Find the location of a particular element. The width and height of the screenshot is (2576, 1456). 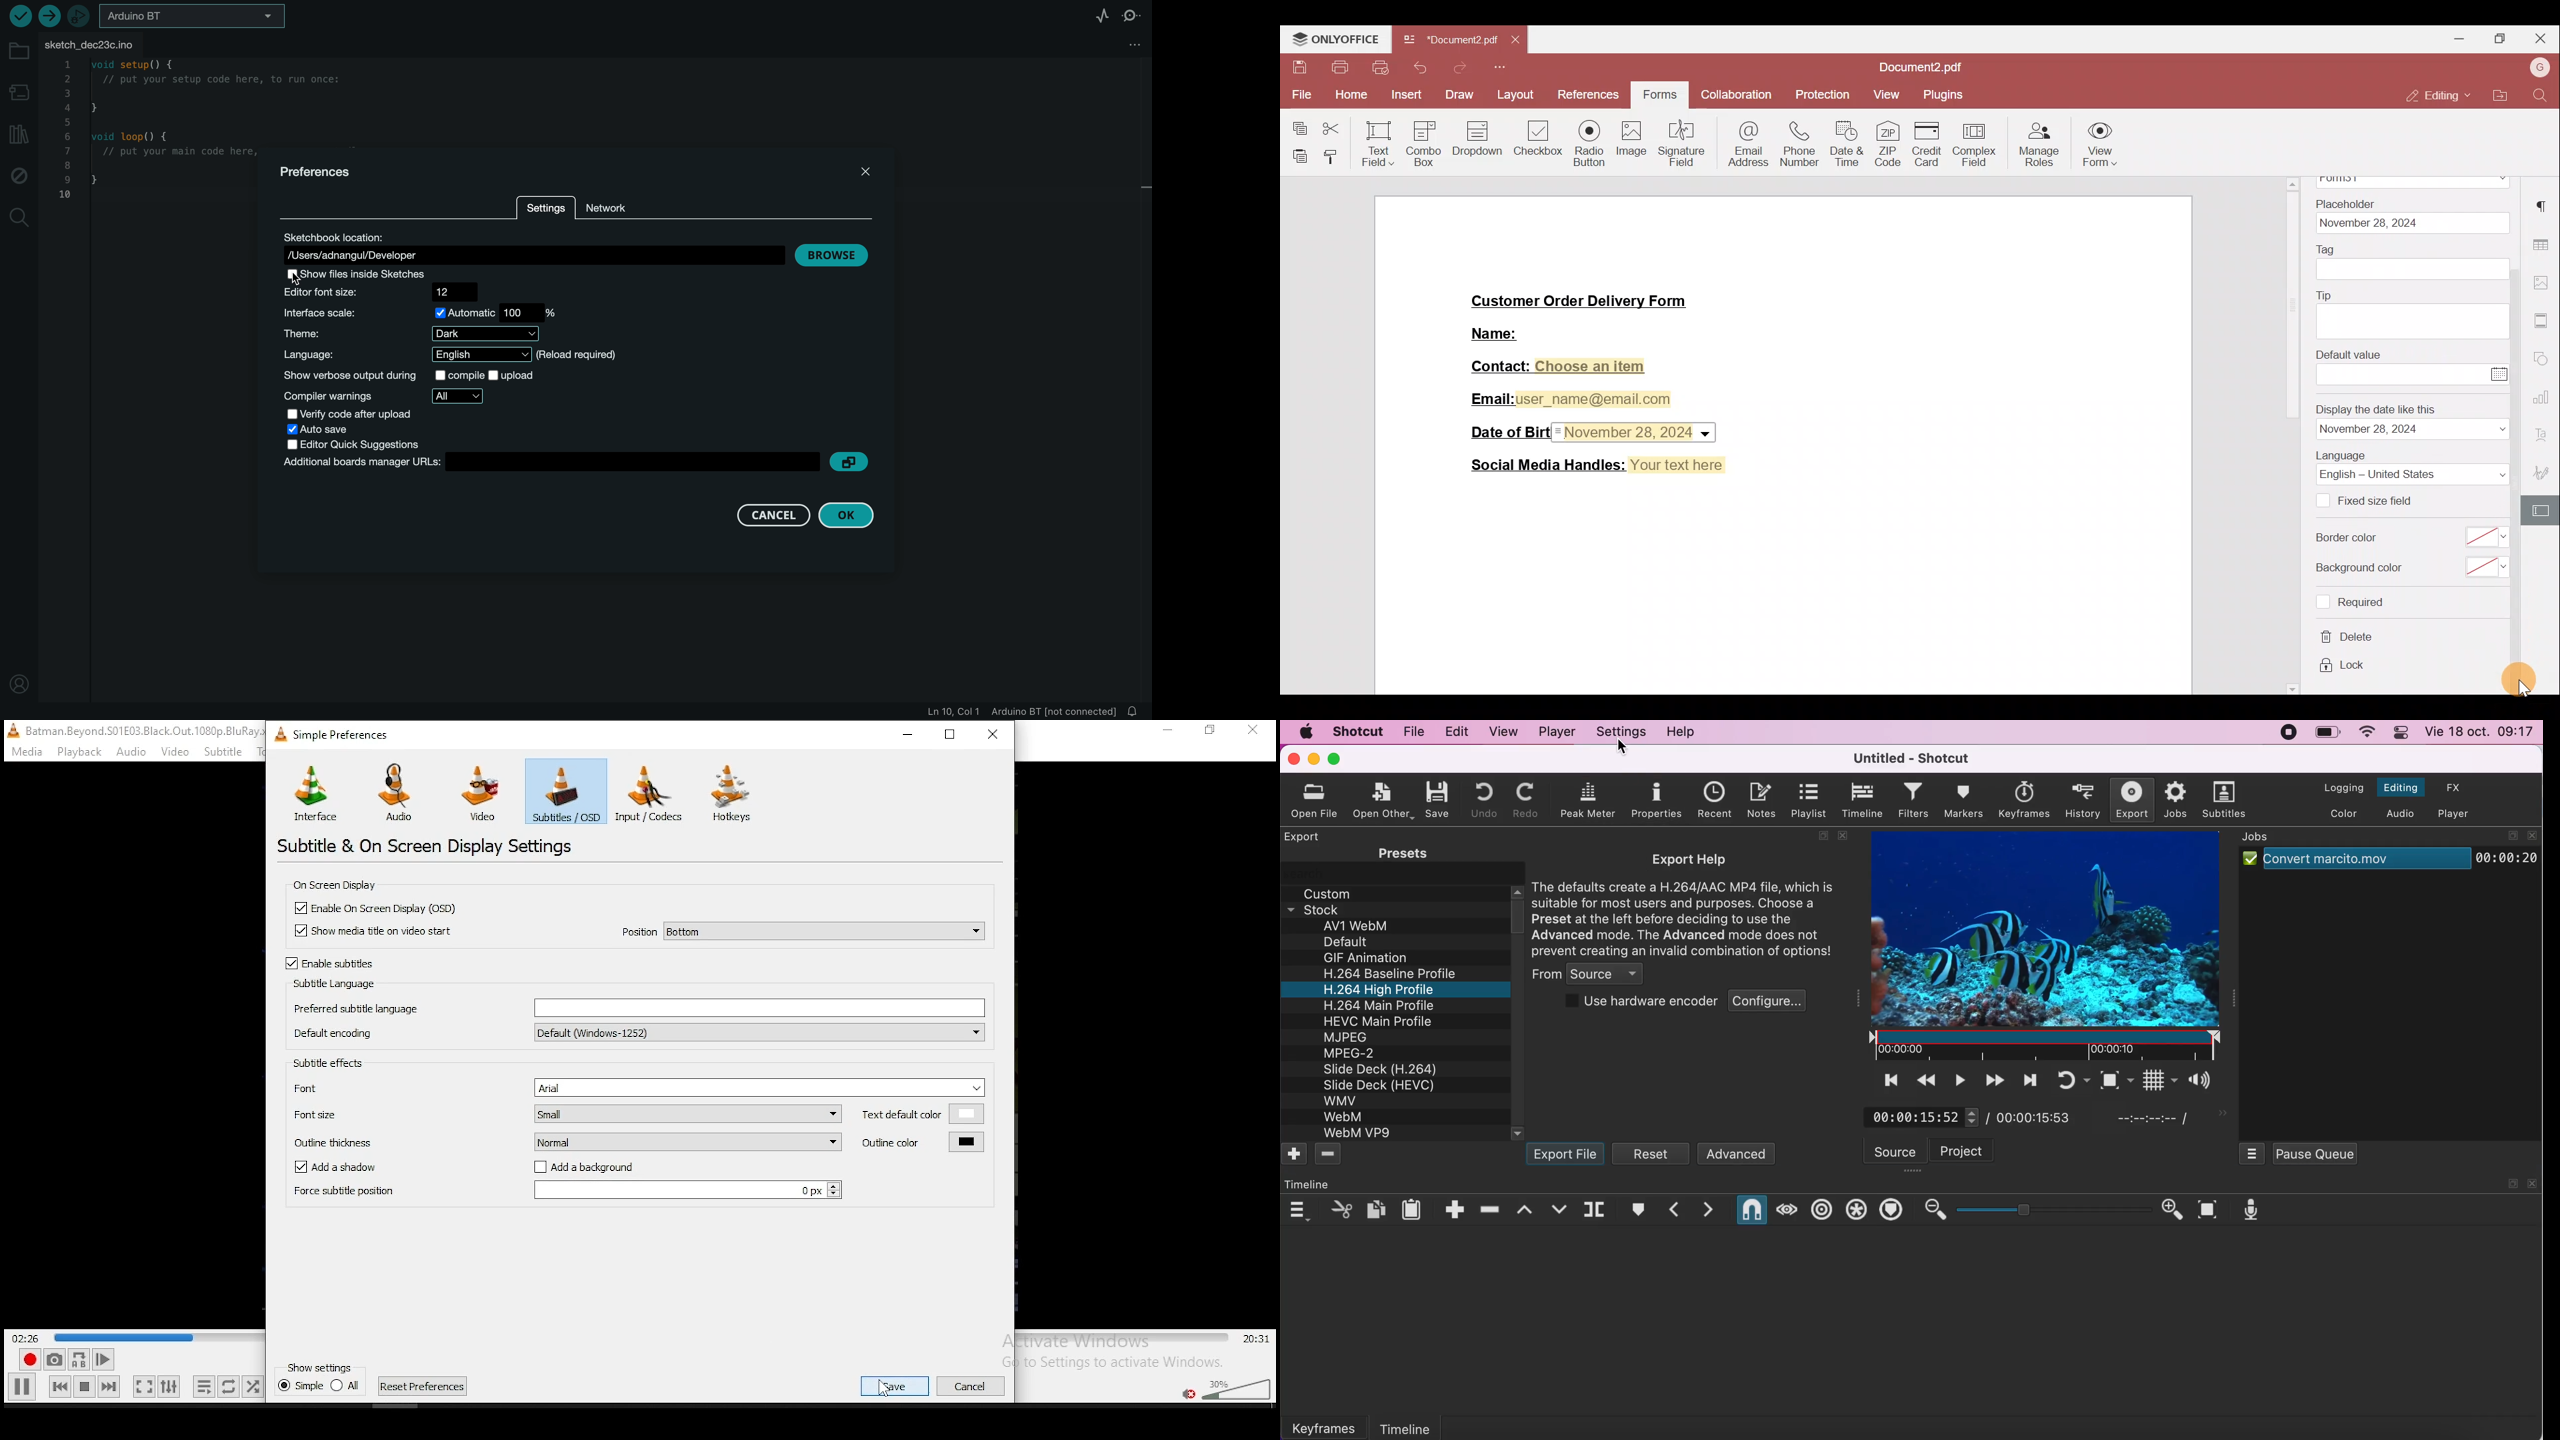

close is located at coordinates (2533, 835).